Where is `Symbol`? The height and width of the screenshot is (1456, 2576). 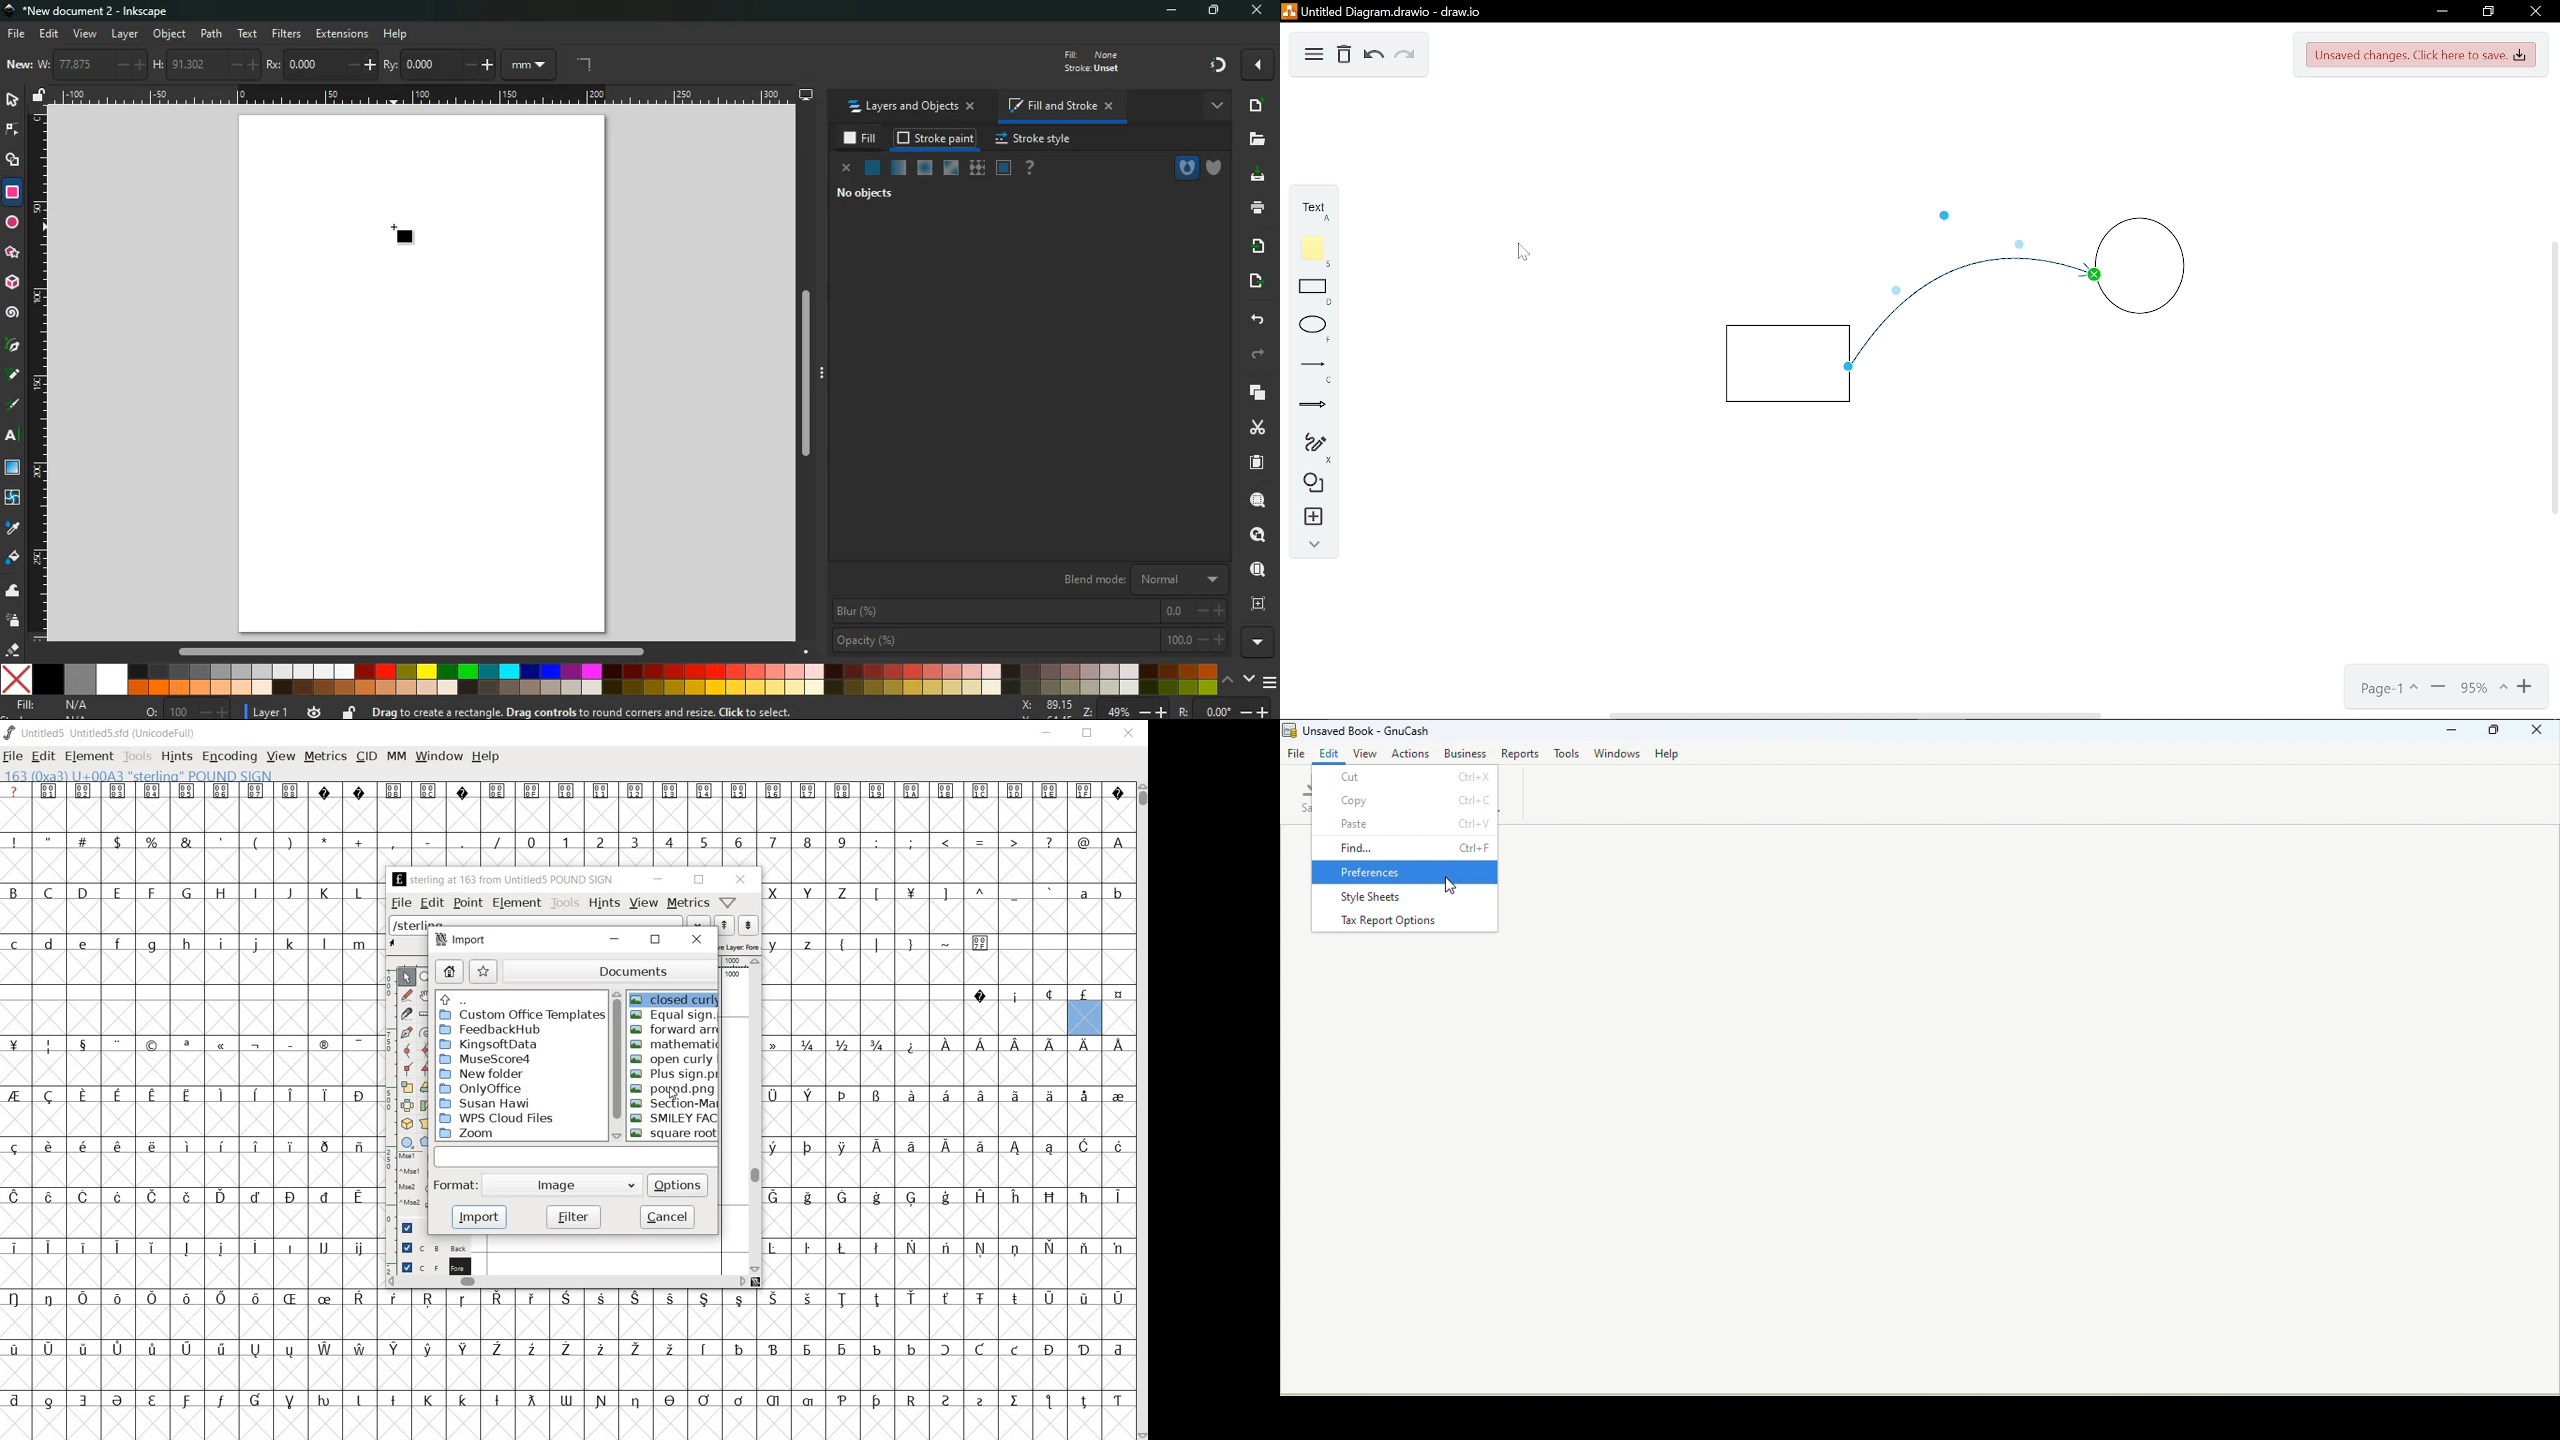
Symbol is located at coordinates (877, 1300).